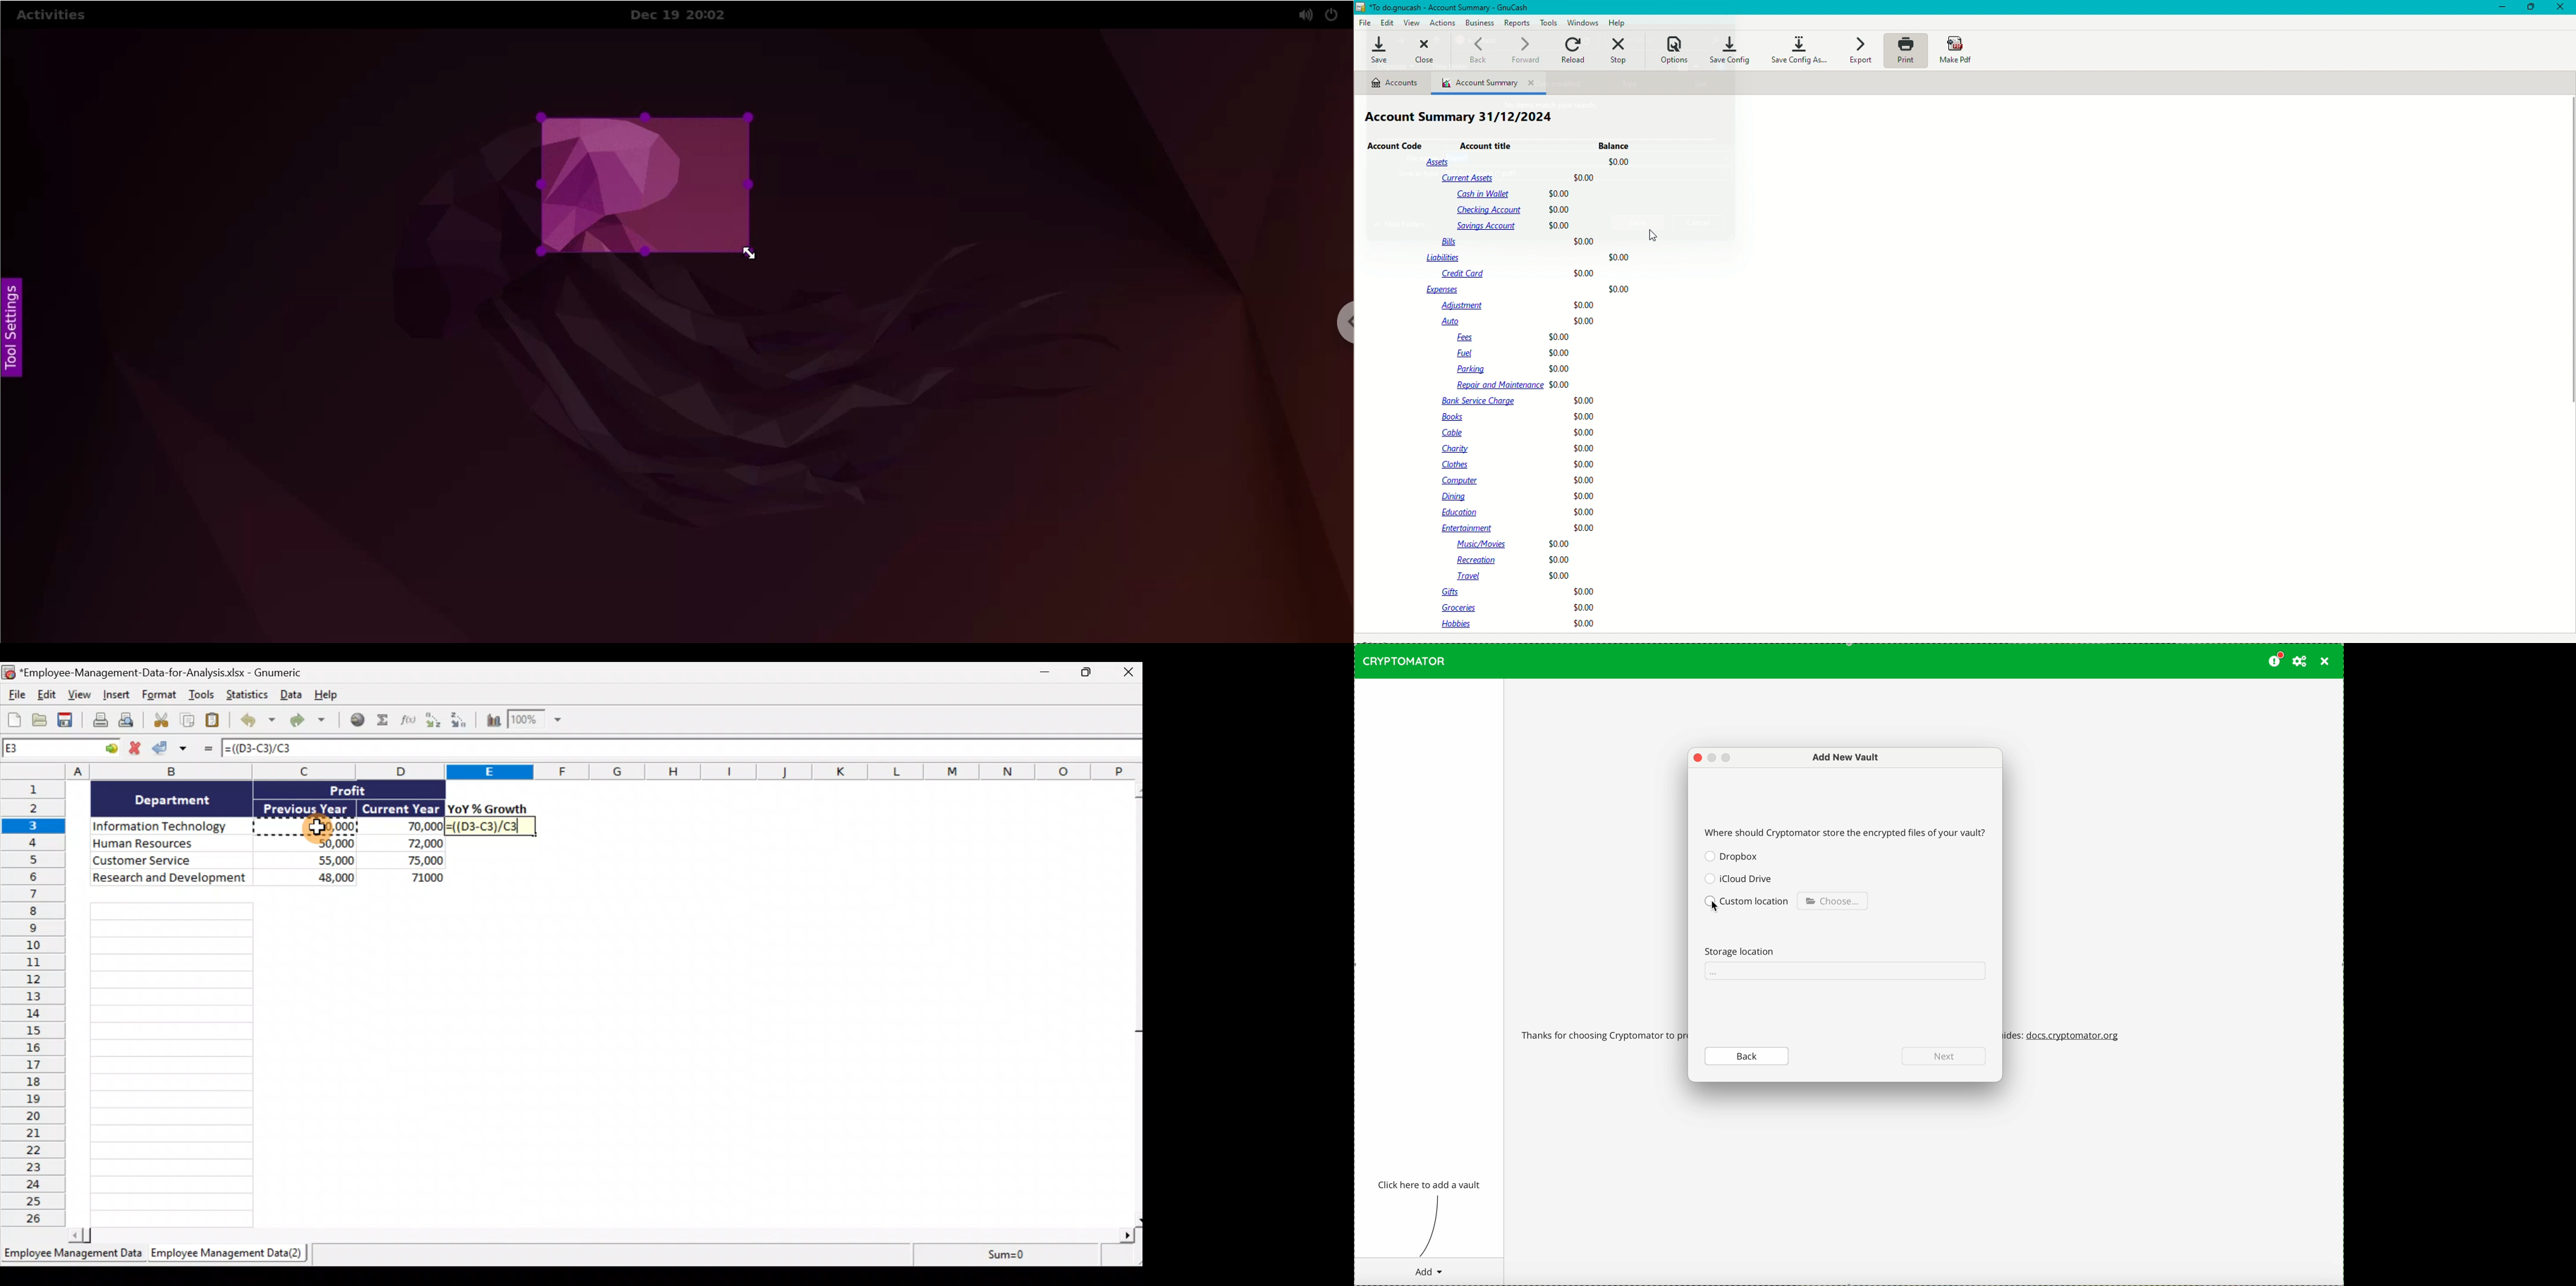  I want to click on Close, so click(2561, 8).